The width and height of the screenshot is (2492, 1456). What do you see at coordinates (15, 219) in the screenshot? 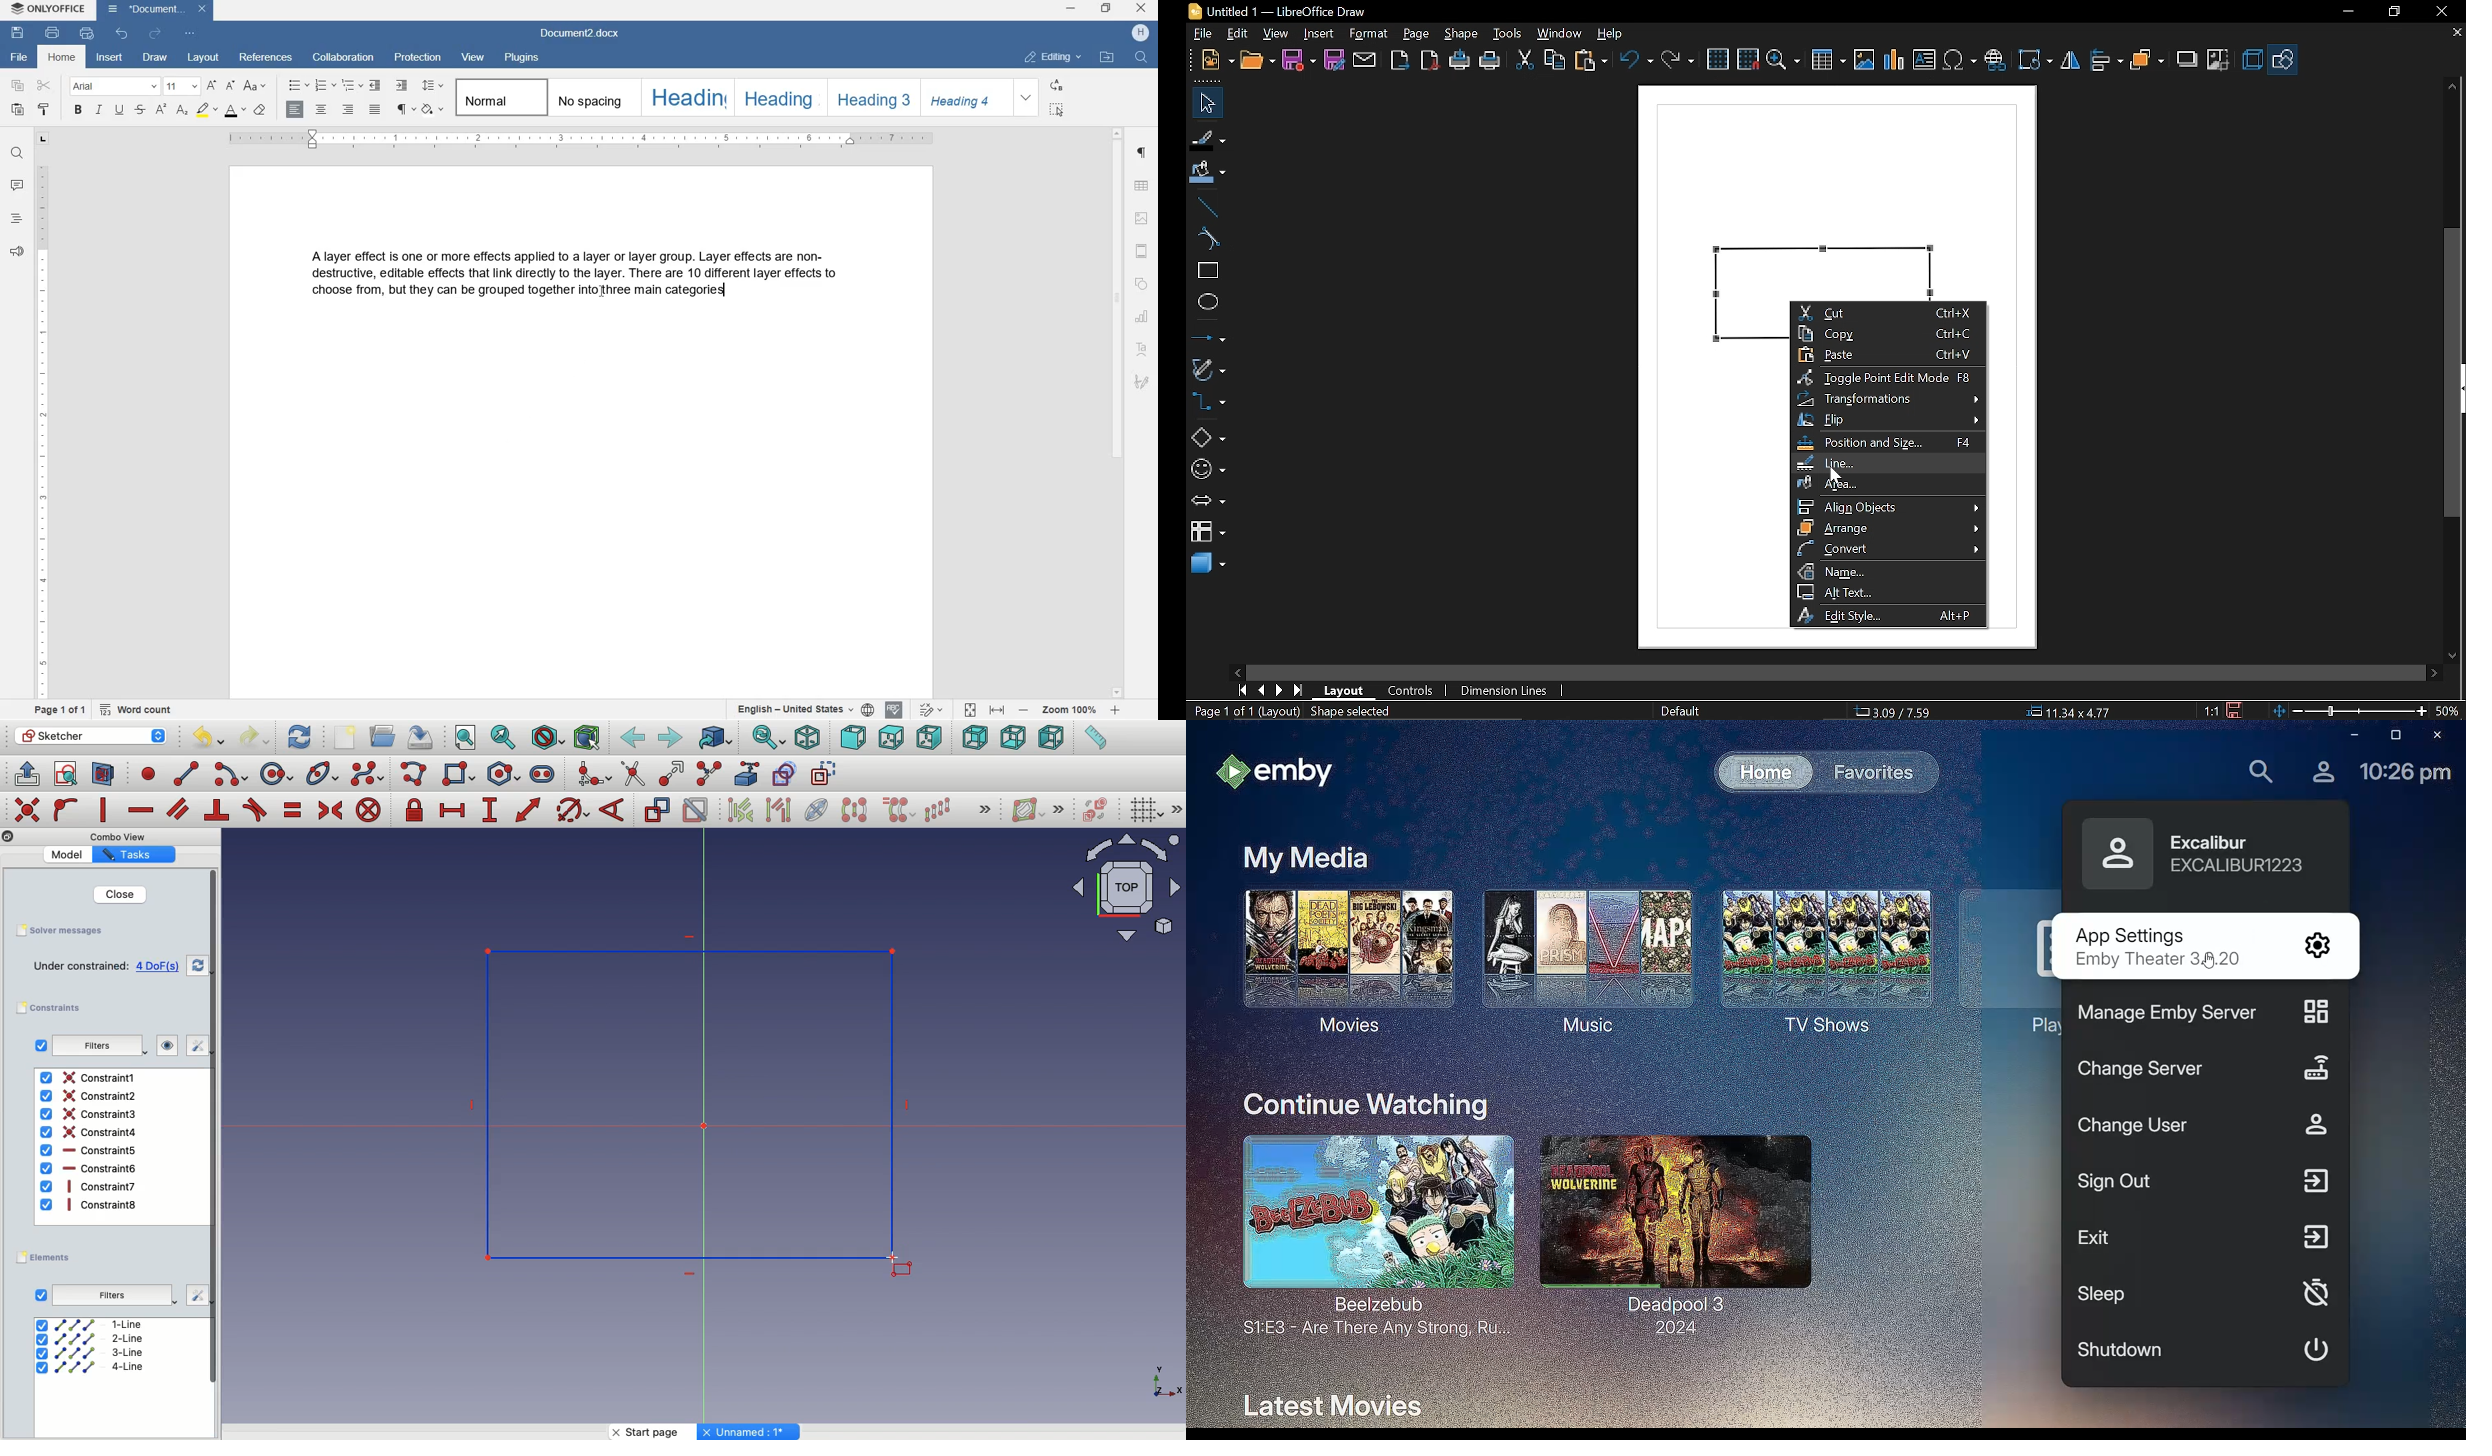
I see `heading ` at bounding box center [15, 219].